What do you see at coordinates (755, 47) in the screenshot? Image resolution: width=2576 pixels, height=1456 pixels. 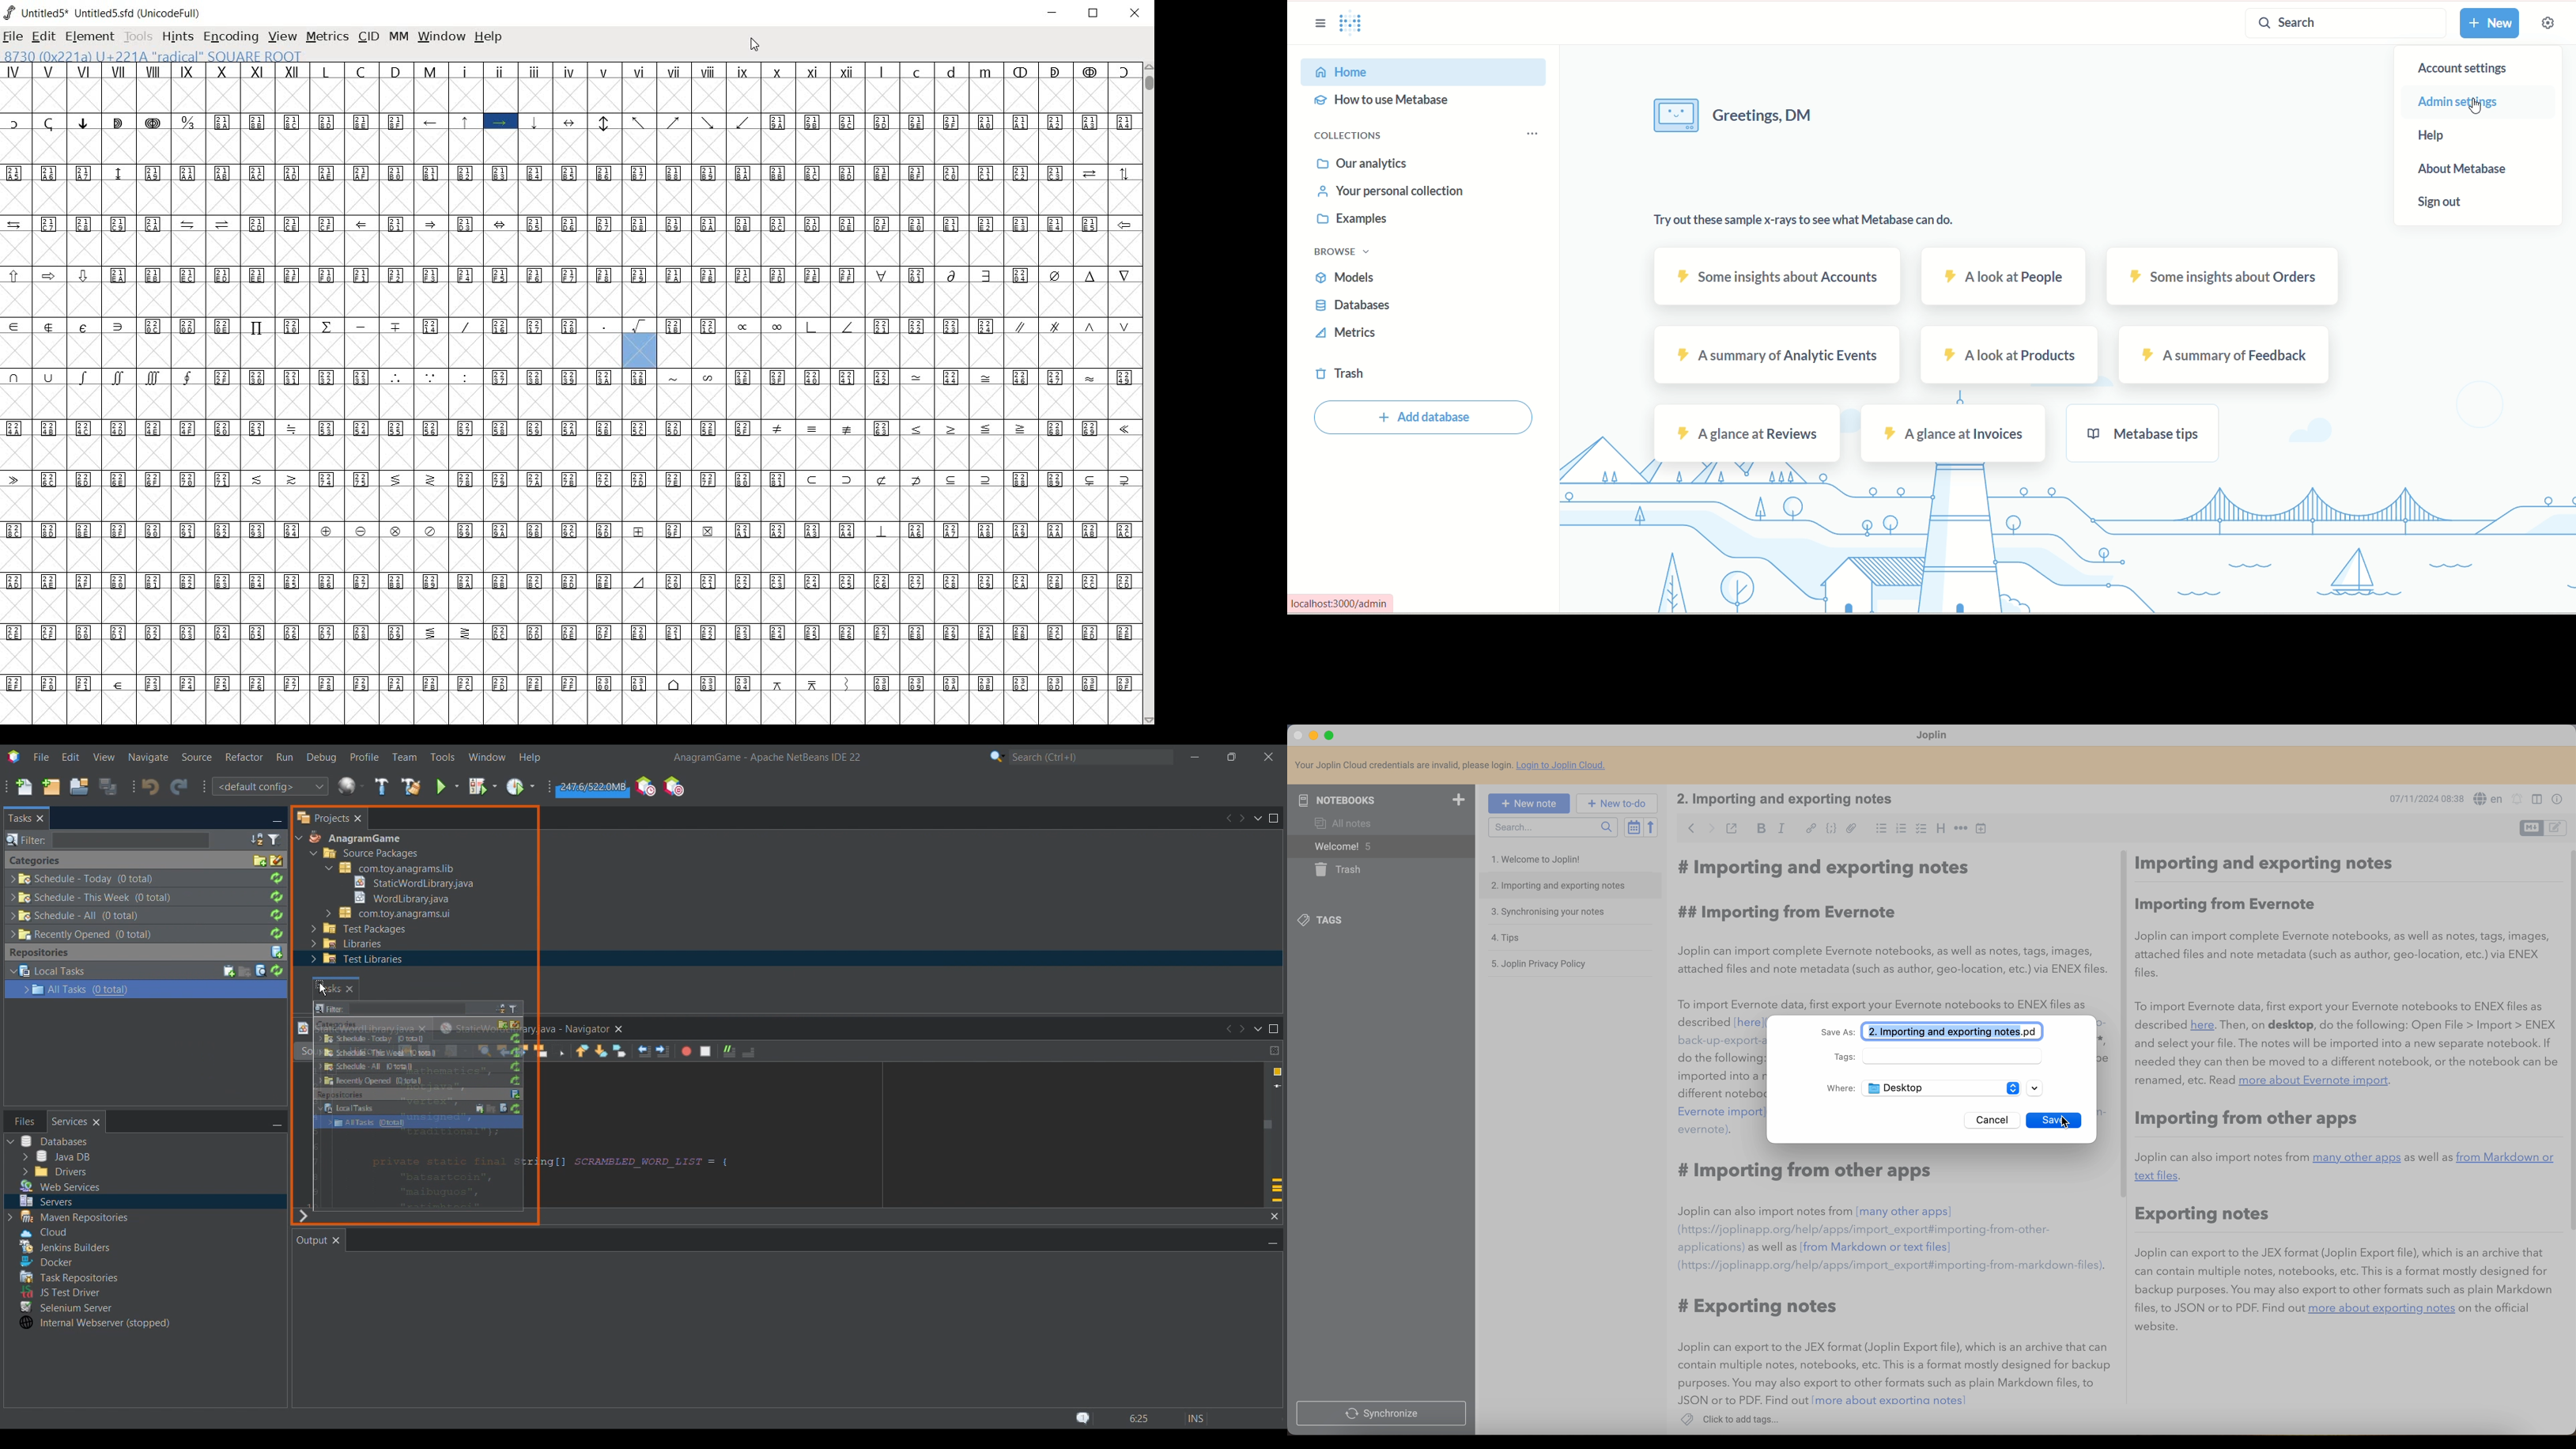 I see `CURSOR` at bounding box center [755, 47].